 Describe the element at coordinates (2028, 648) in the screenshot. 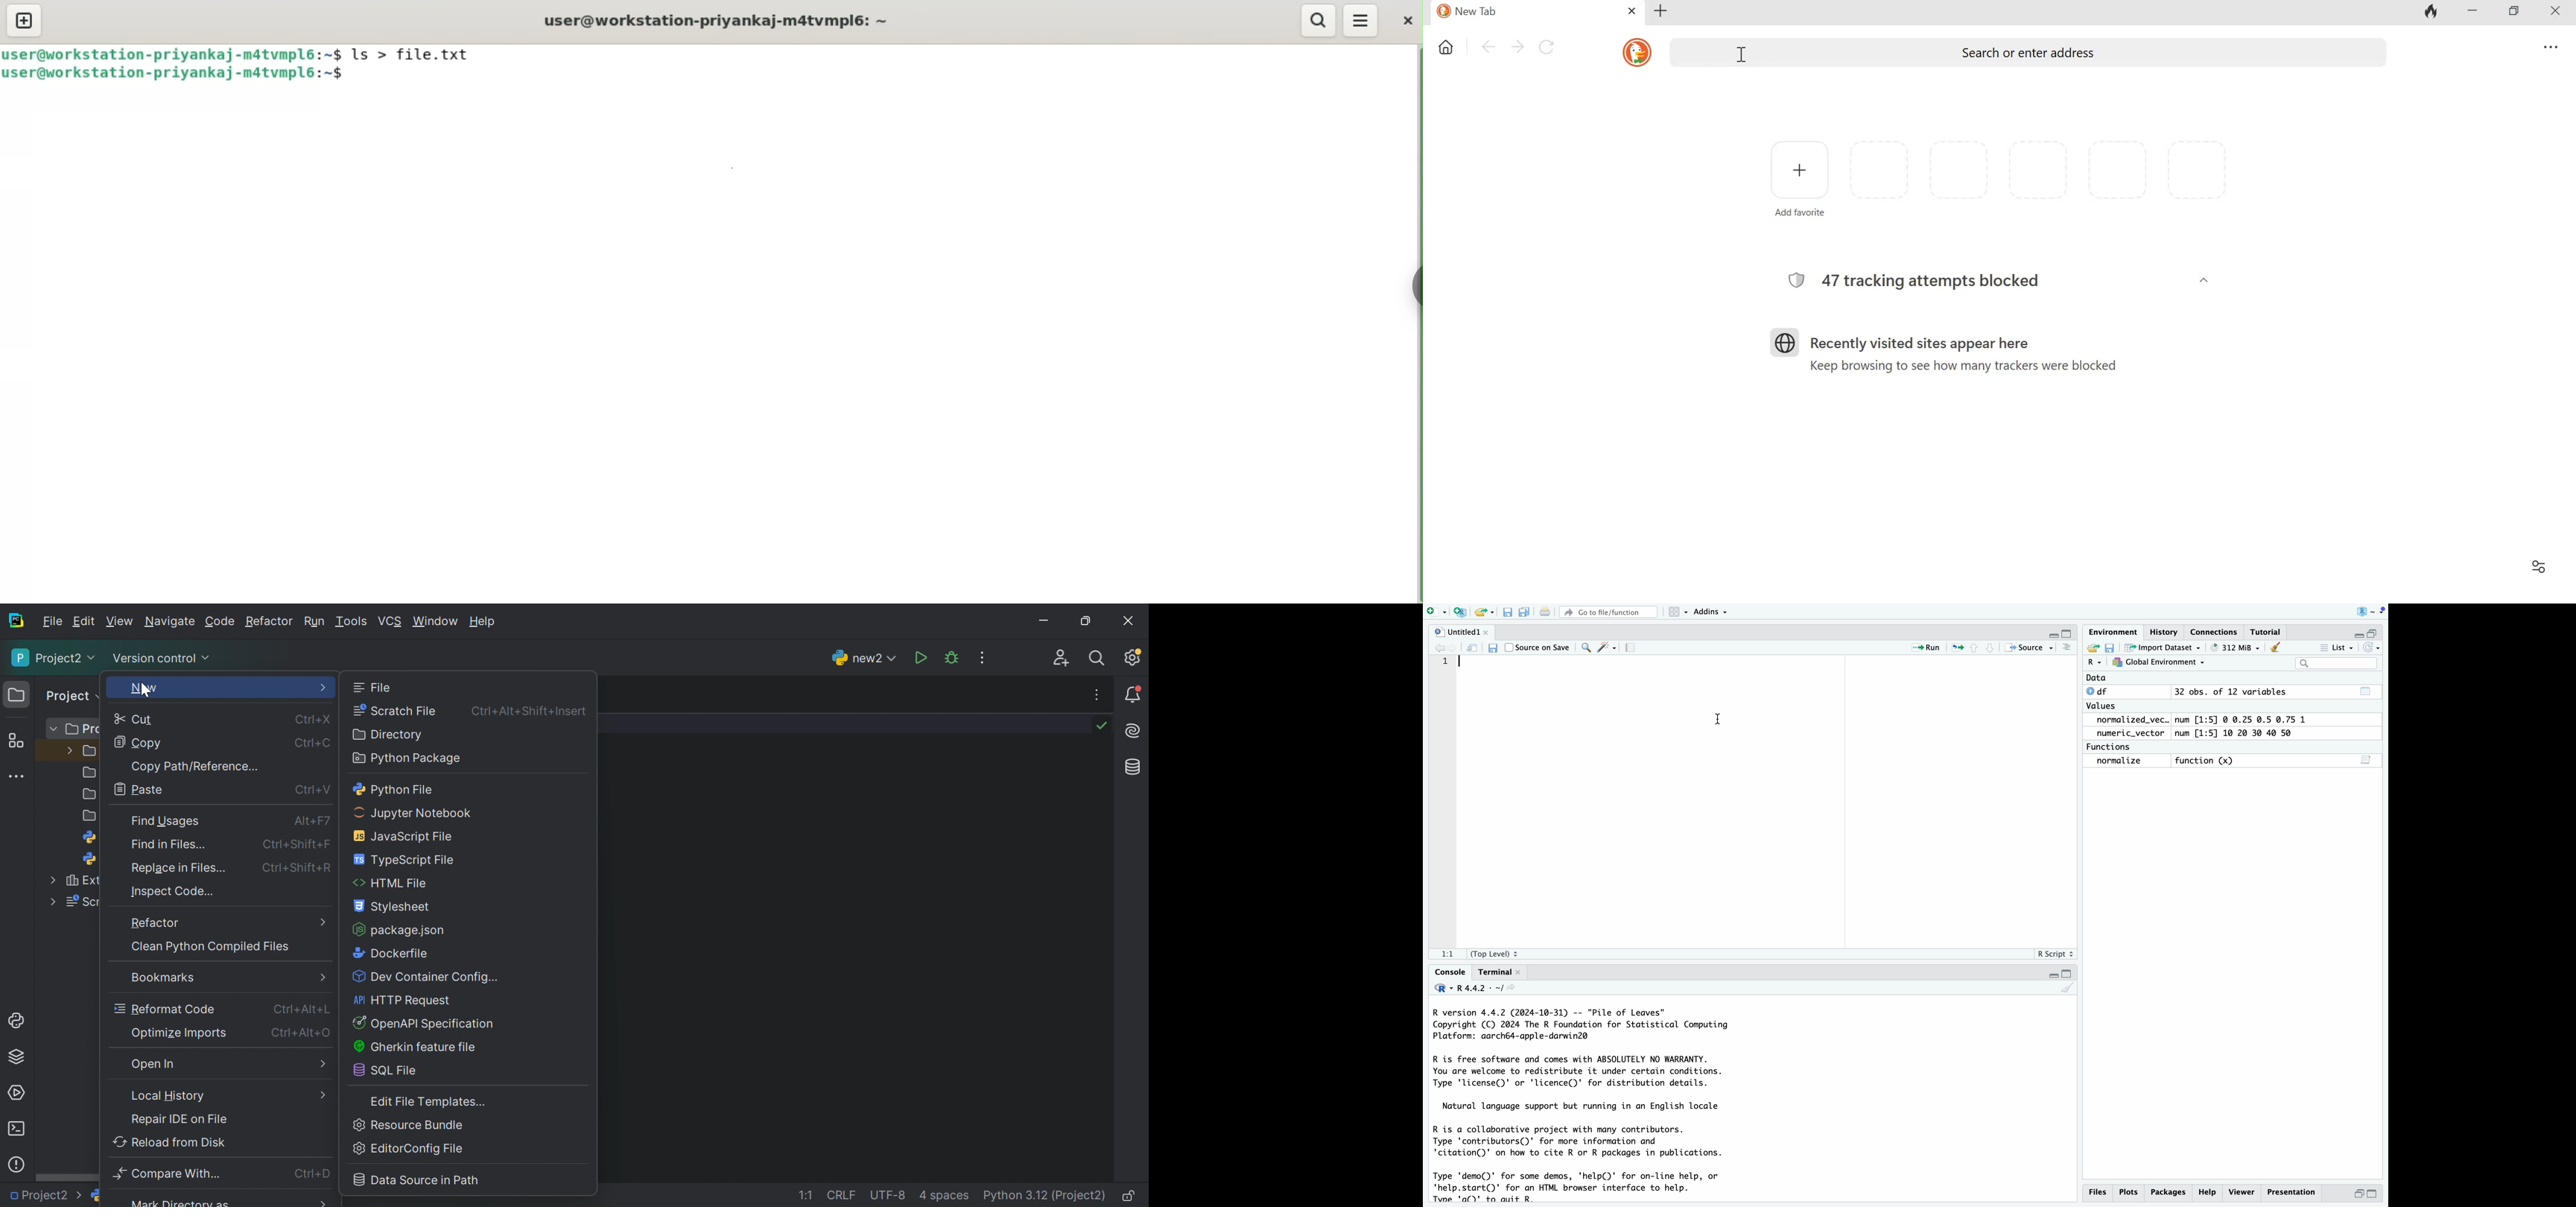

I see `+» Source -` at that location.